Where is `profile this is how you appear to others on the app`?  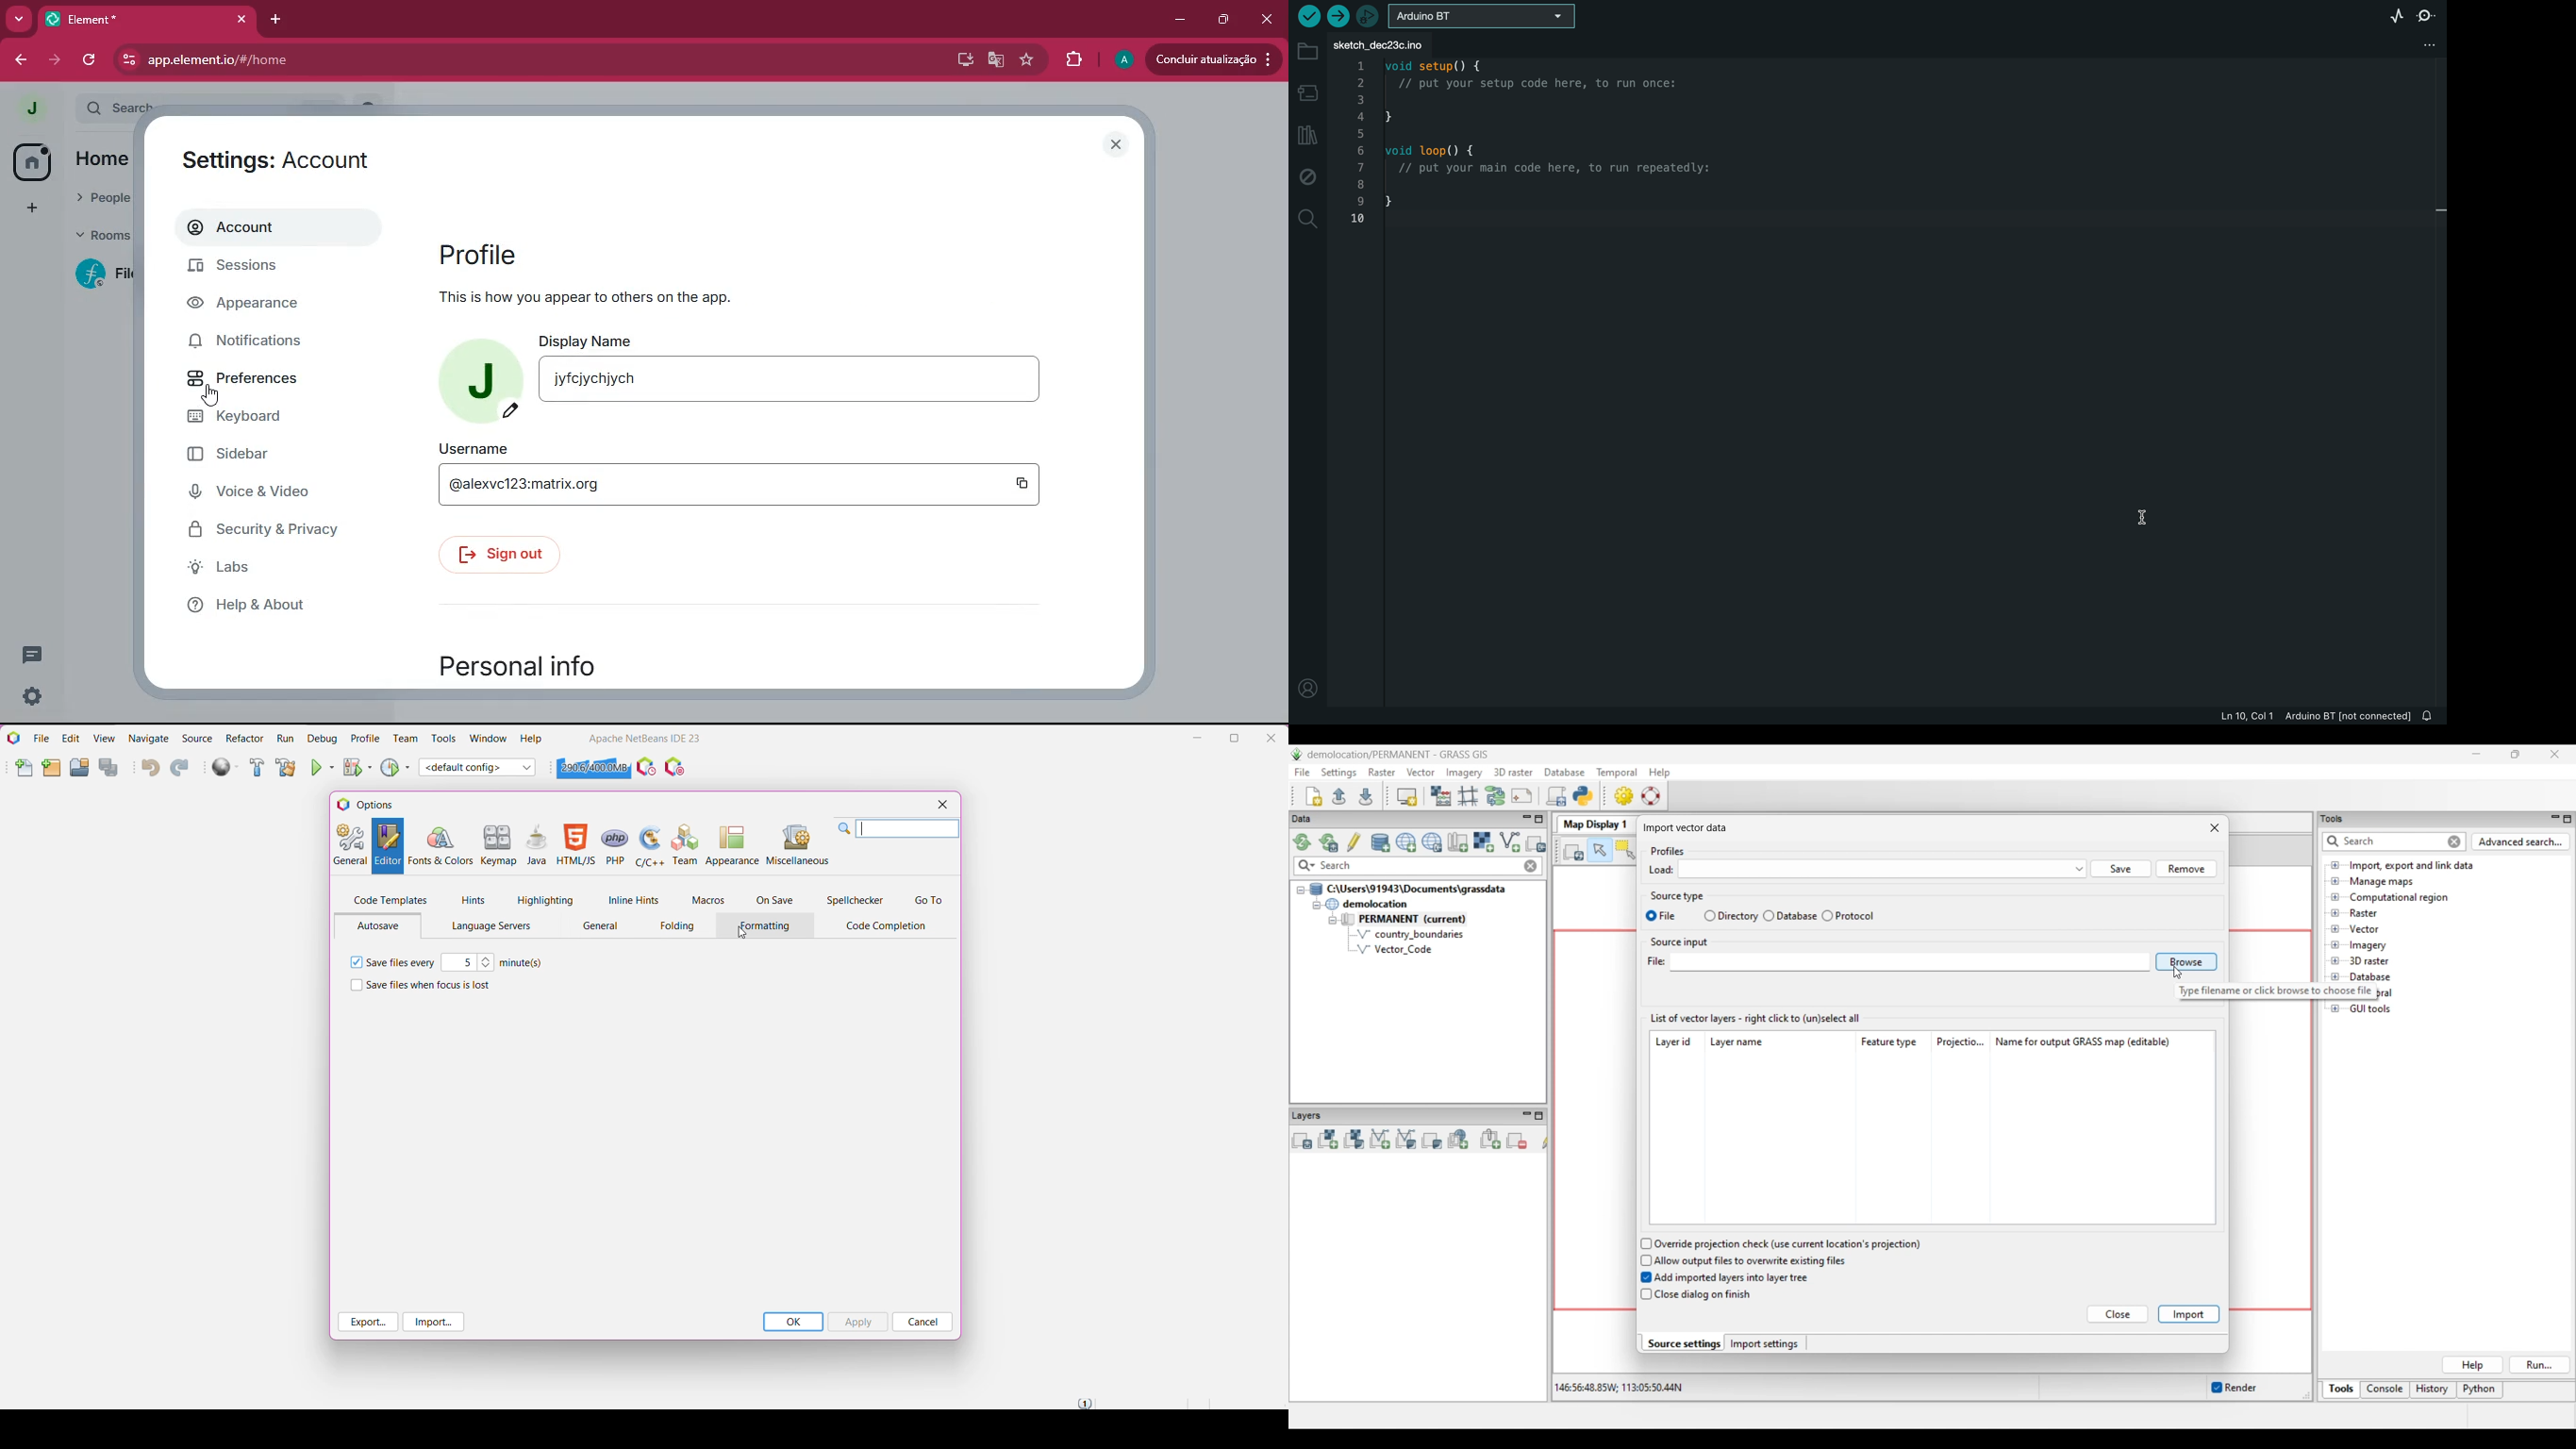 profile this is how you appear to others on the app is located at coordinates (613, 273).